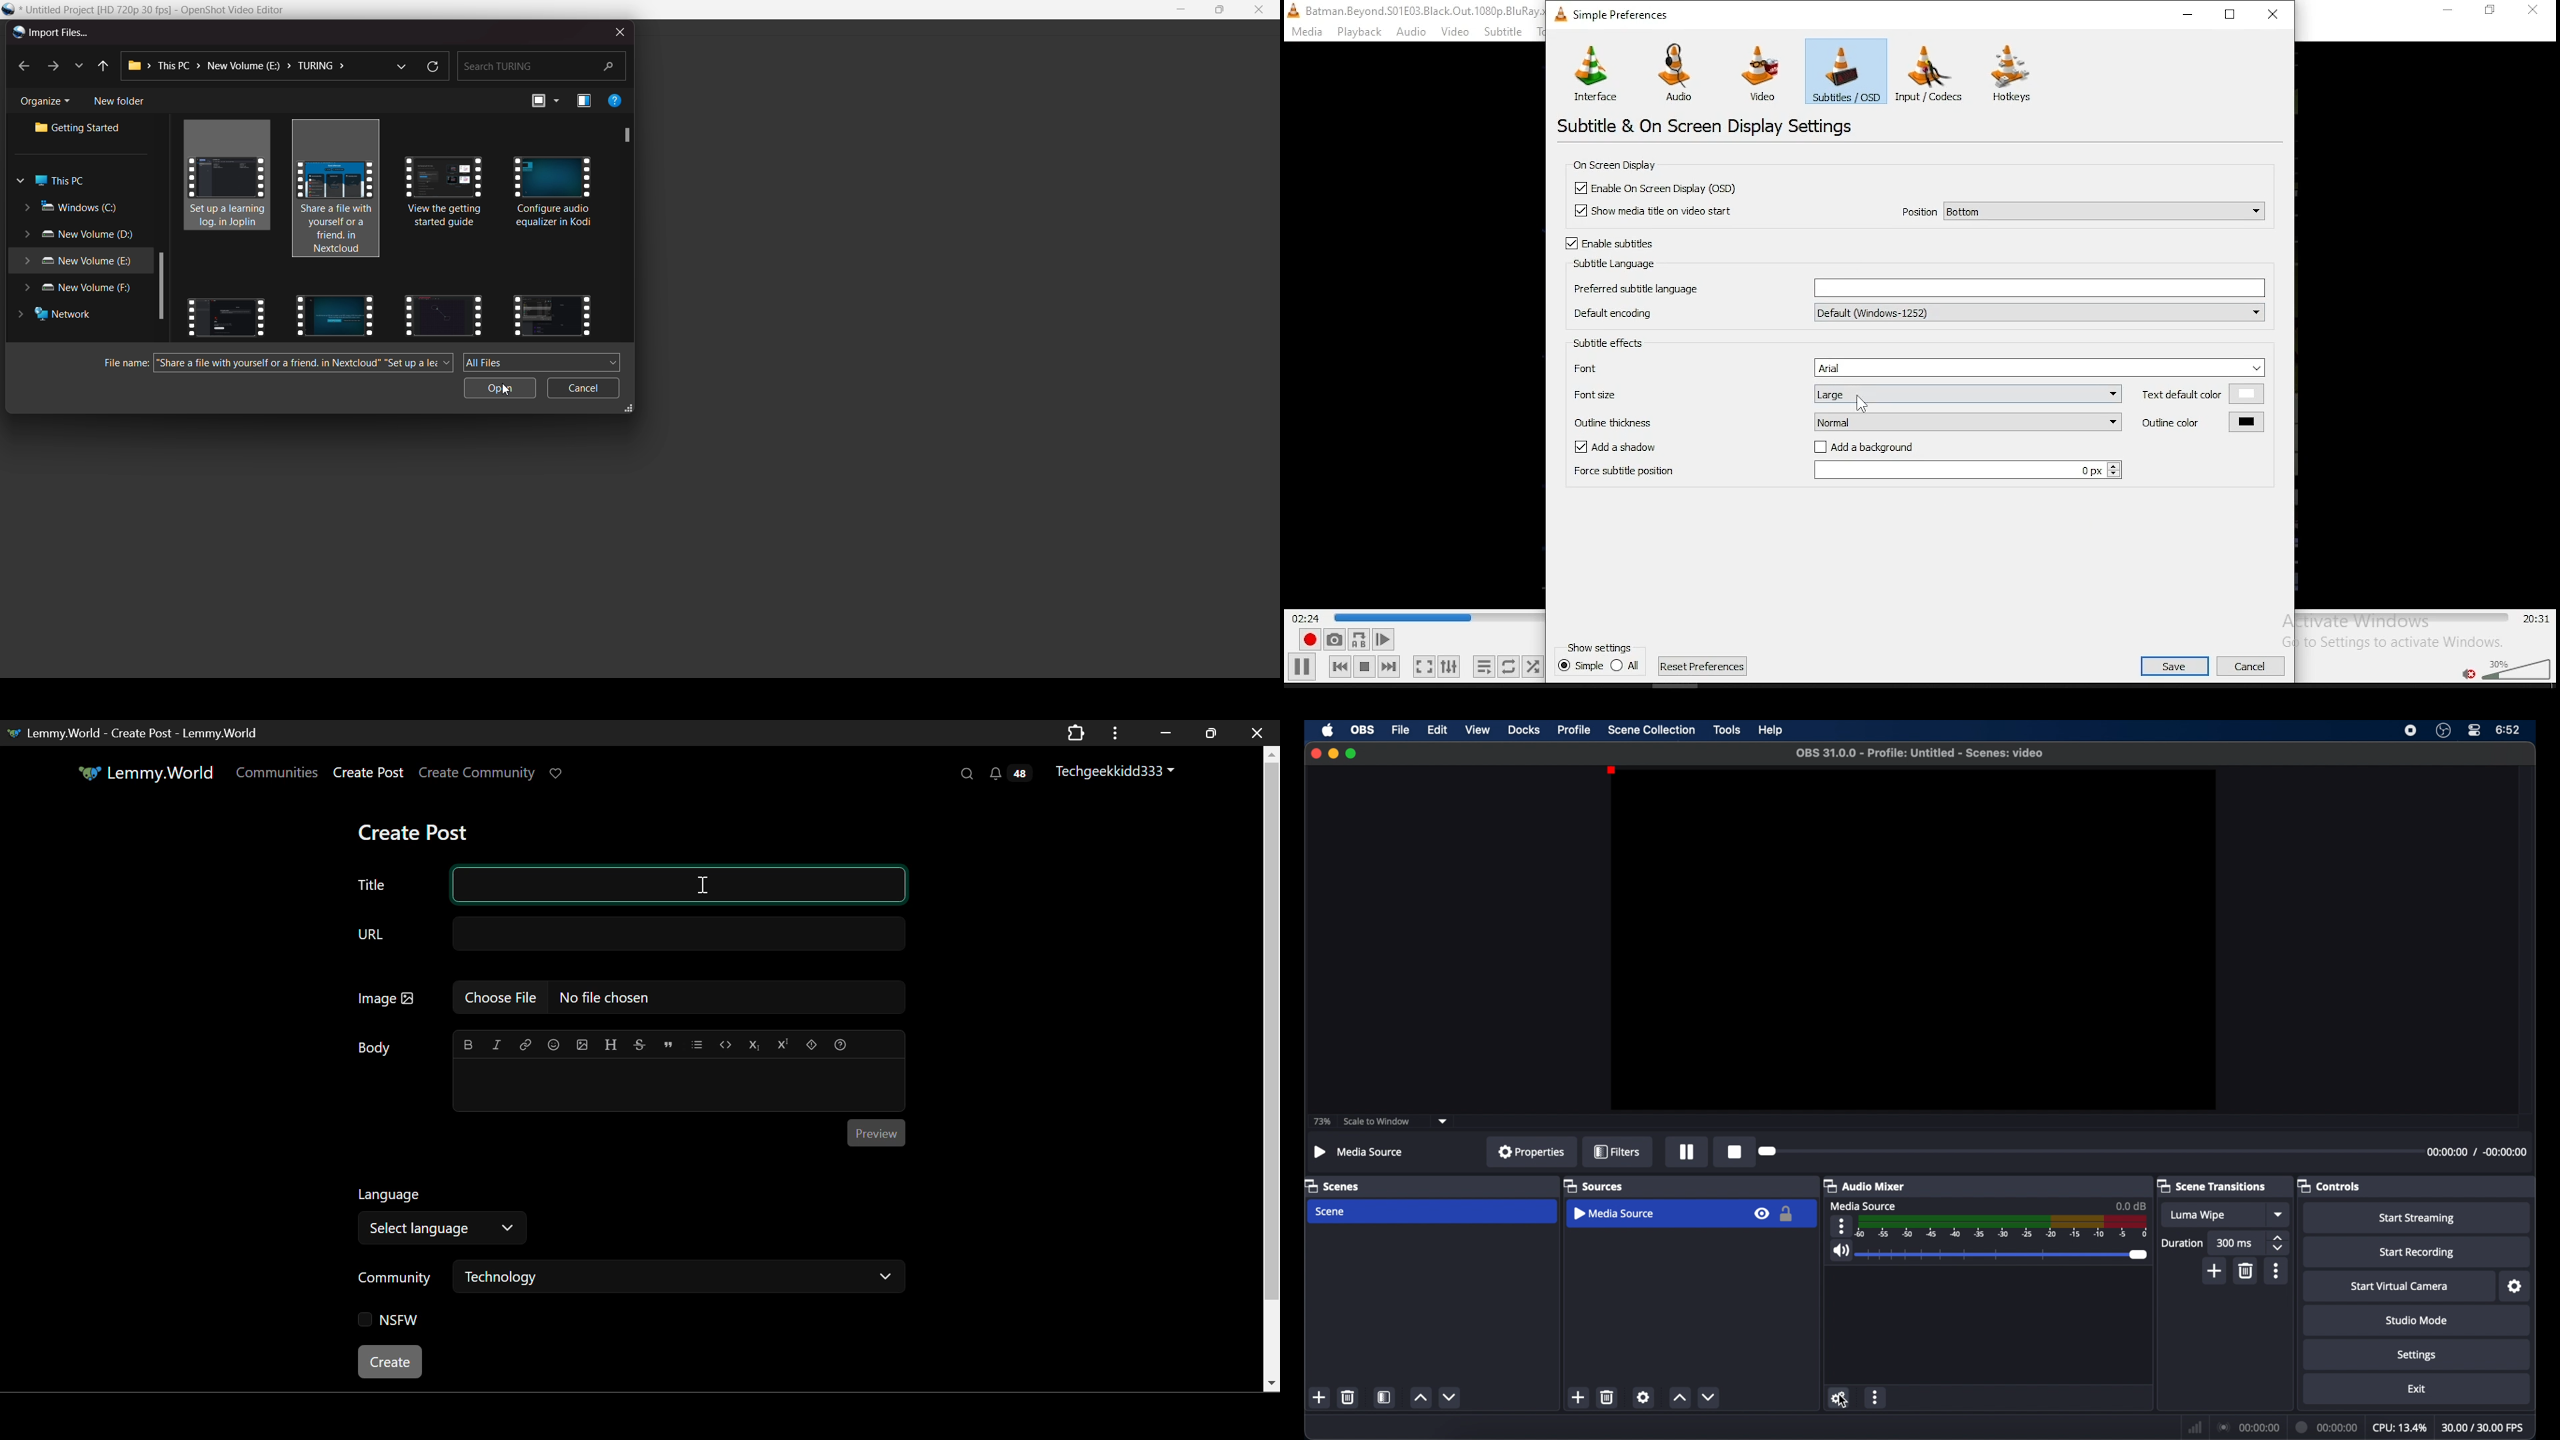  What do you see at coordinates (1309, 32) in the screenshot?
I see `media` at bounding box center [1309, 32].